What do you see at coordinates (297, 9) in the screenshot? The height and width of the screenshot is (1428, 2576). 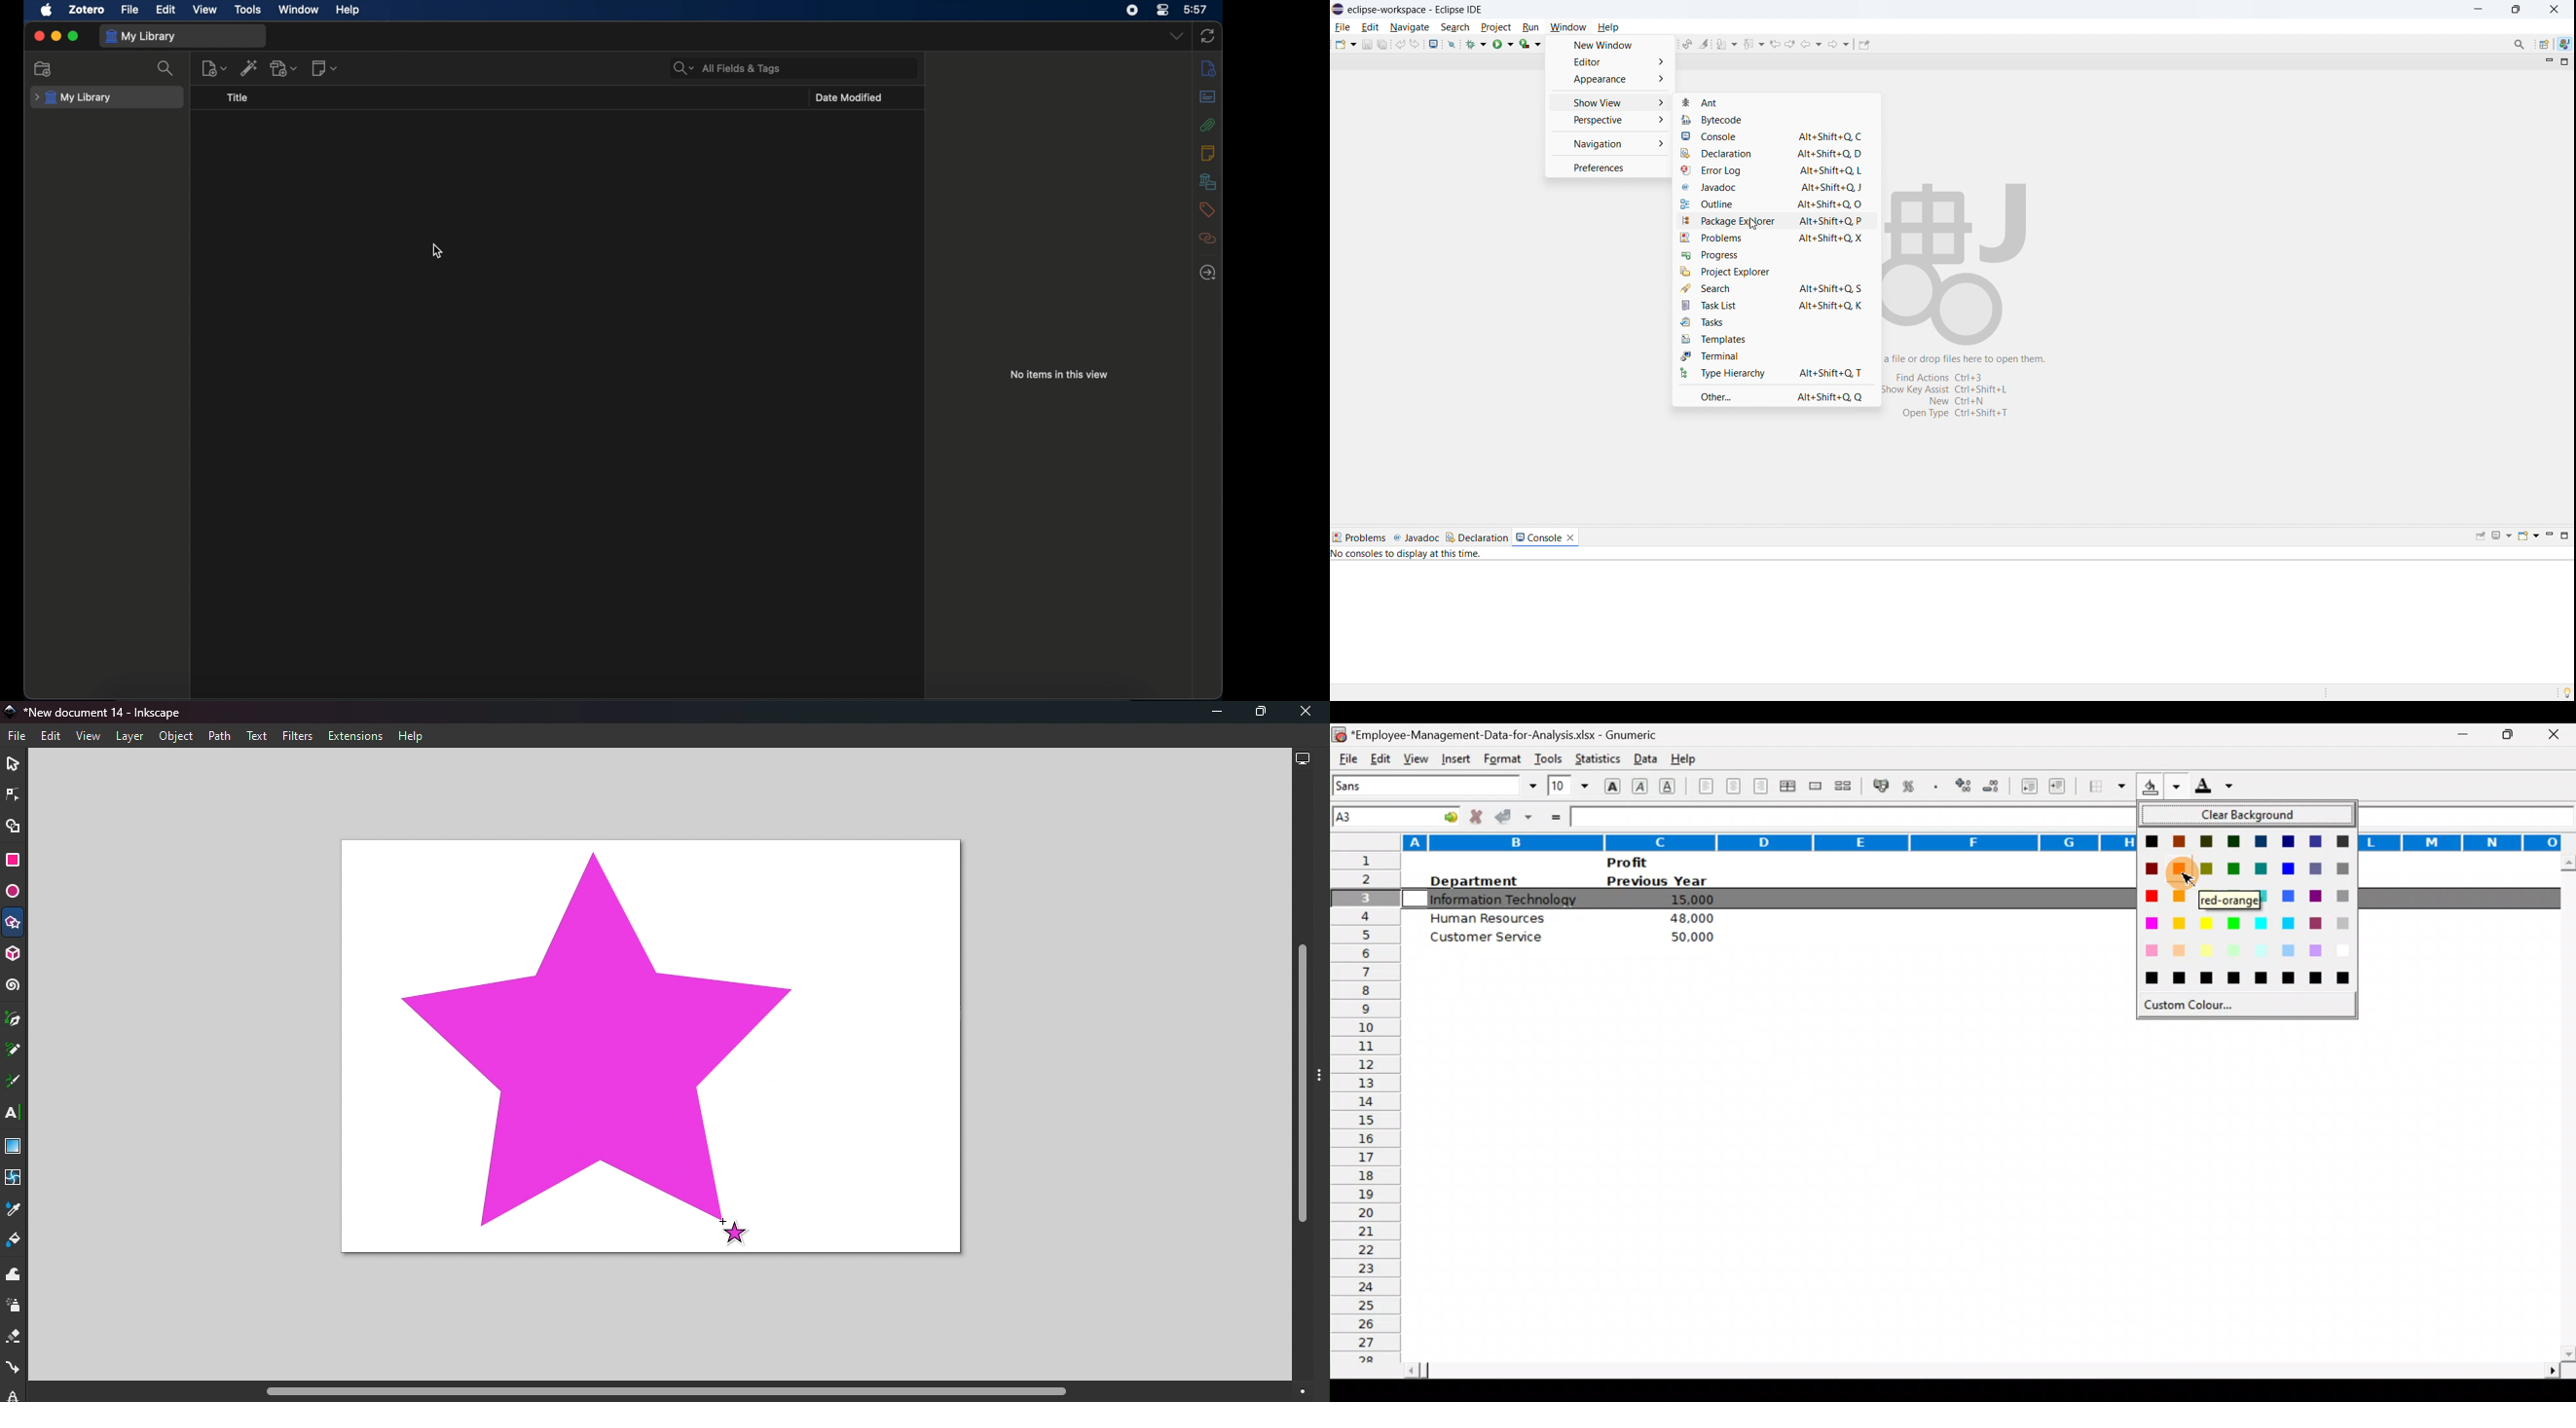 I see `window` at bounding box center [297, 9].